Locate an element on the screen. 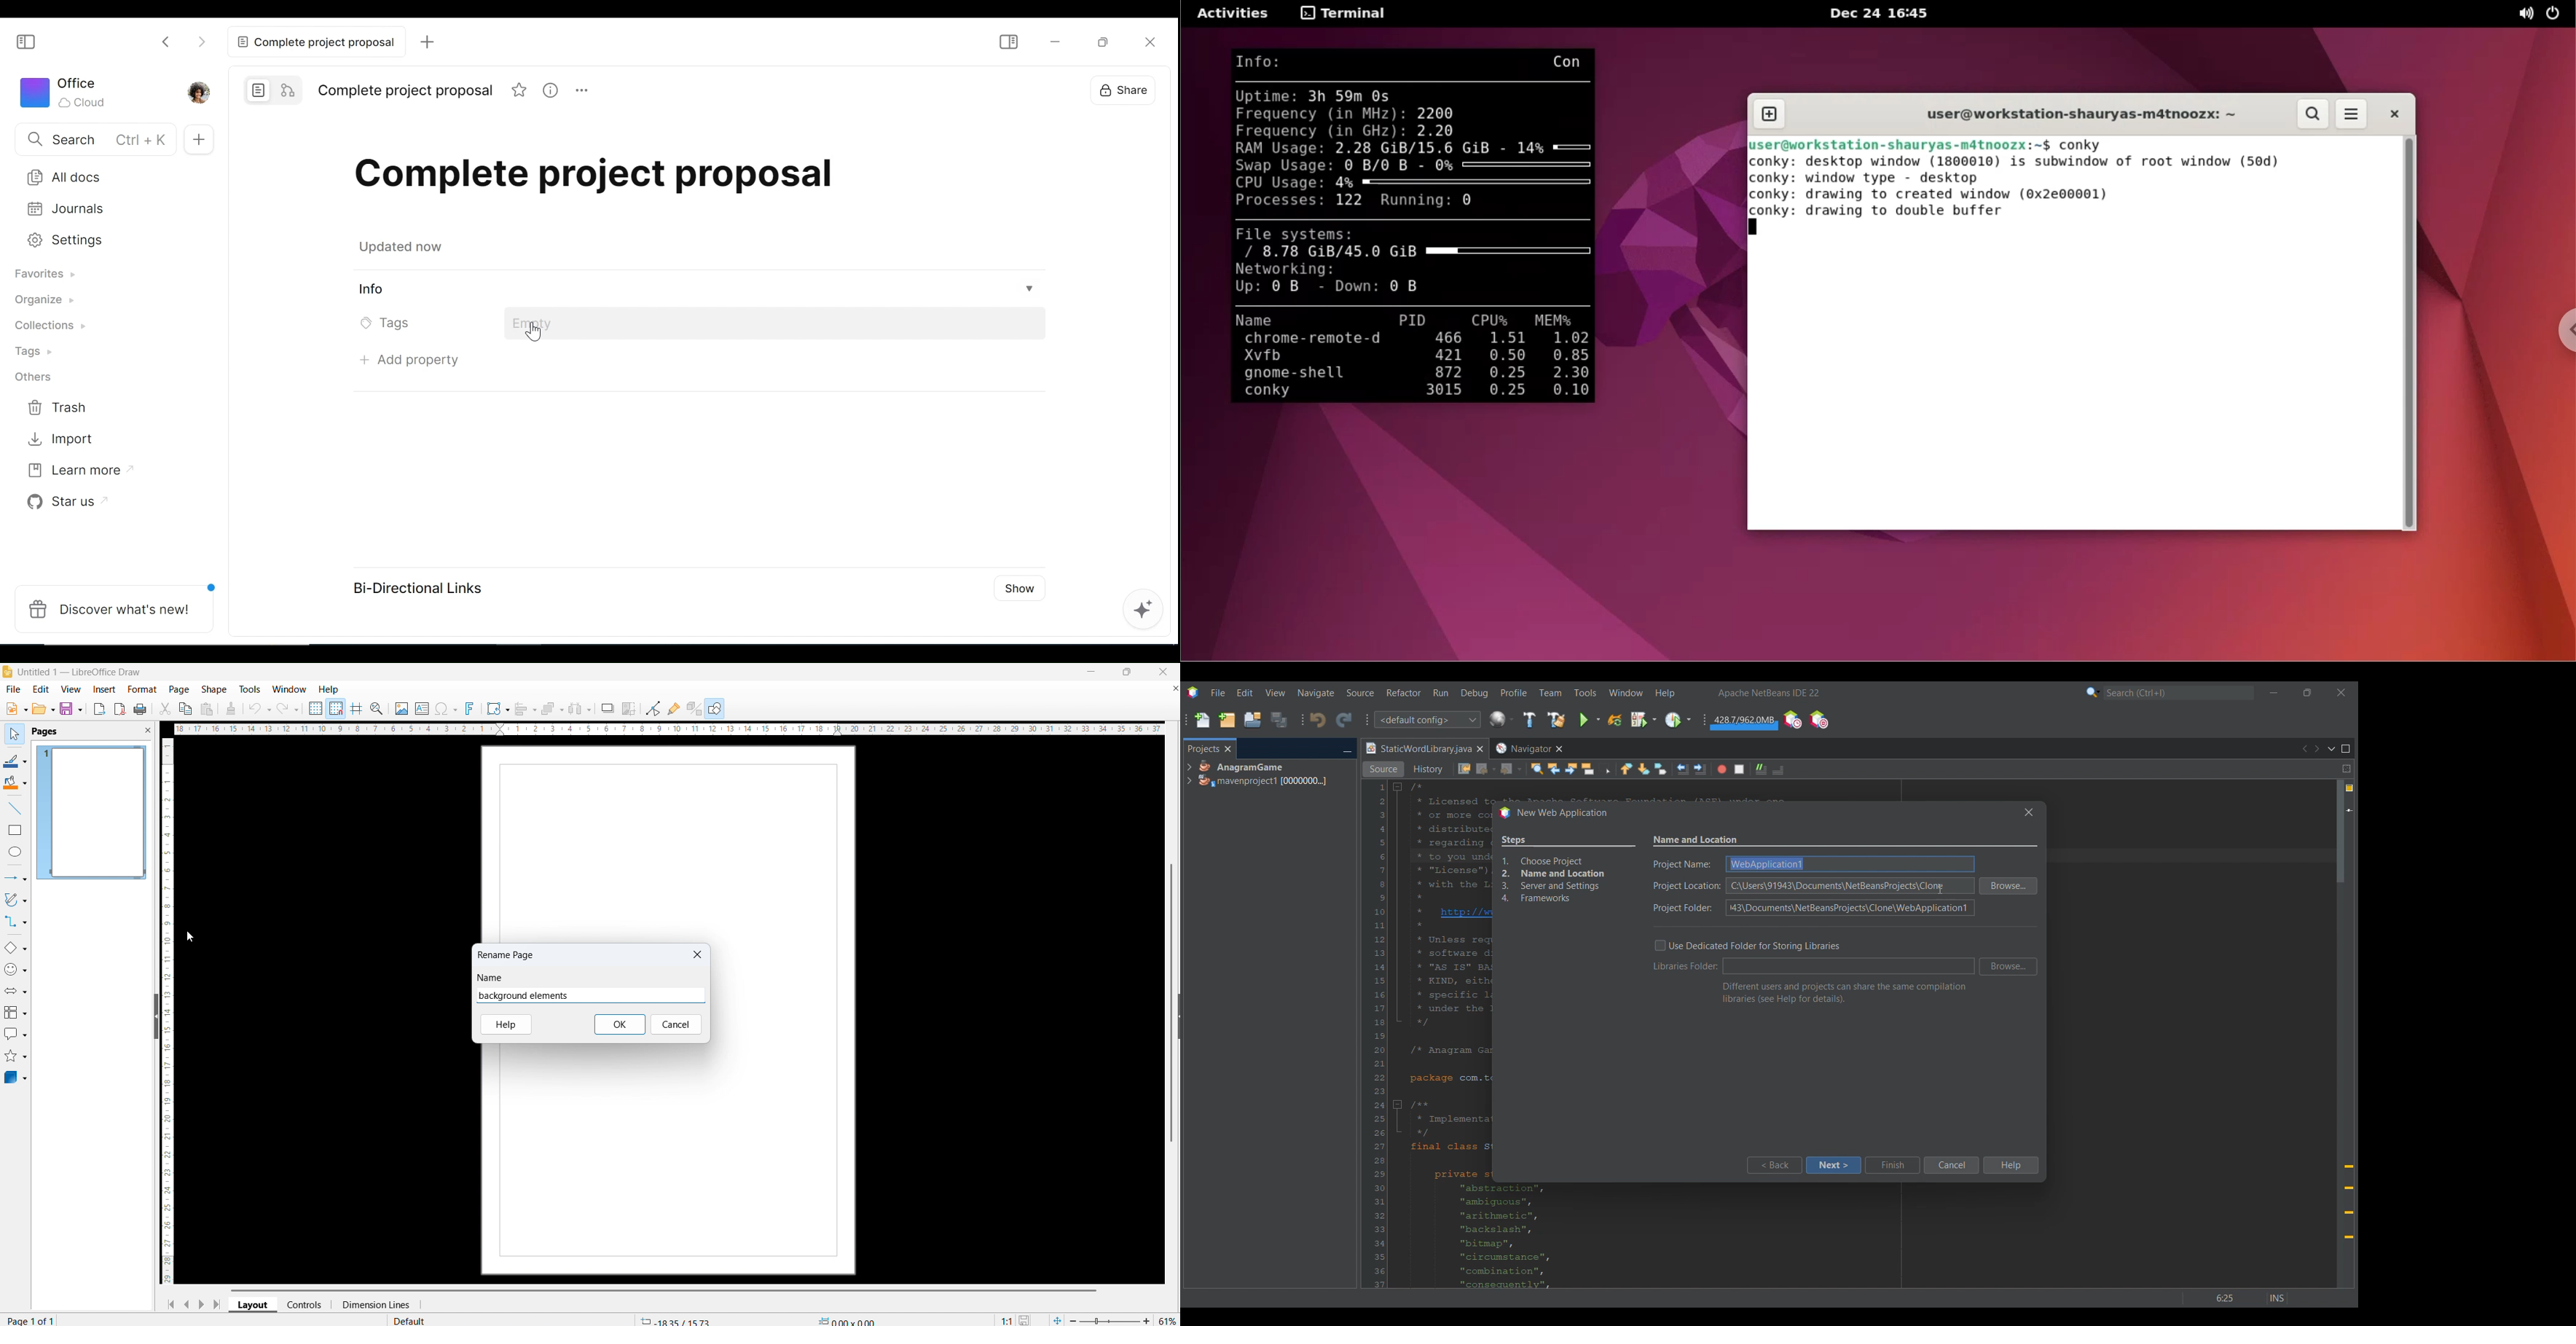 The height and width of the screenshot is (1344, 2576). favorite is located at coordinates (521, 92).